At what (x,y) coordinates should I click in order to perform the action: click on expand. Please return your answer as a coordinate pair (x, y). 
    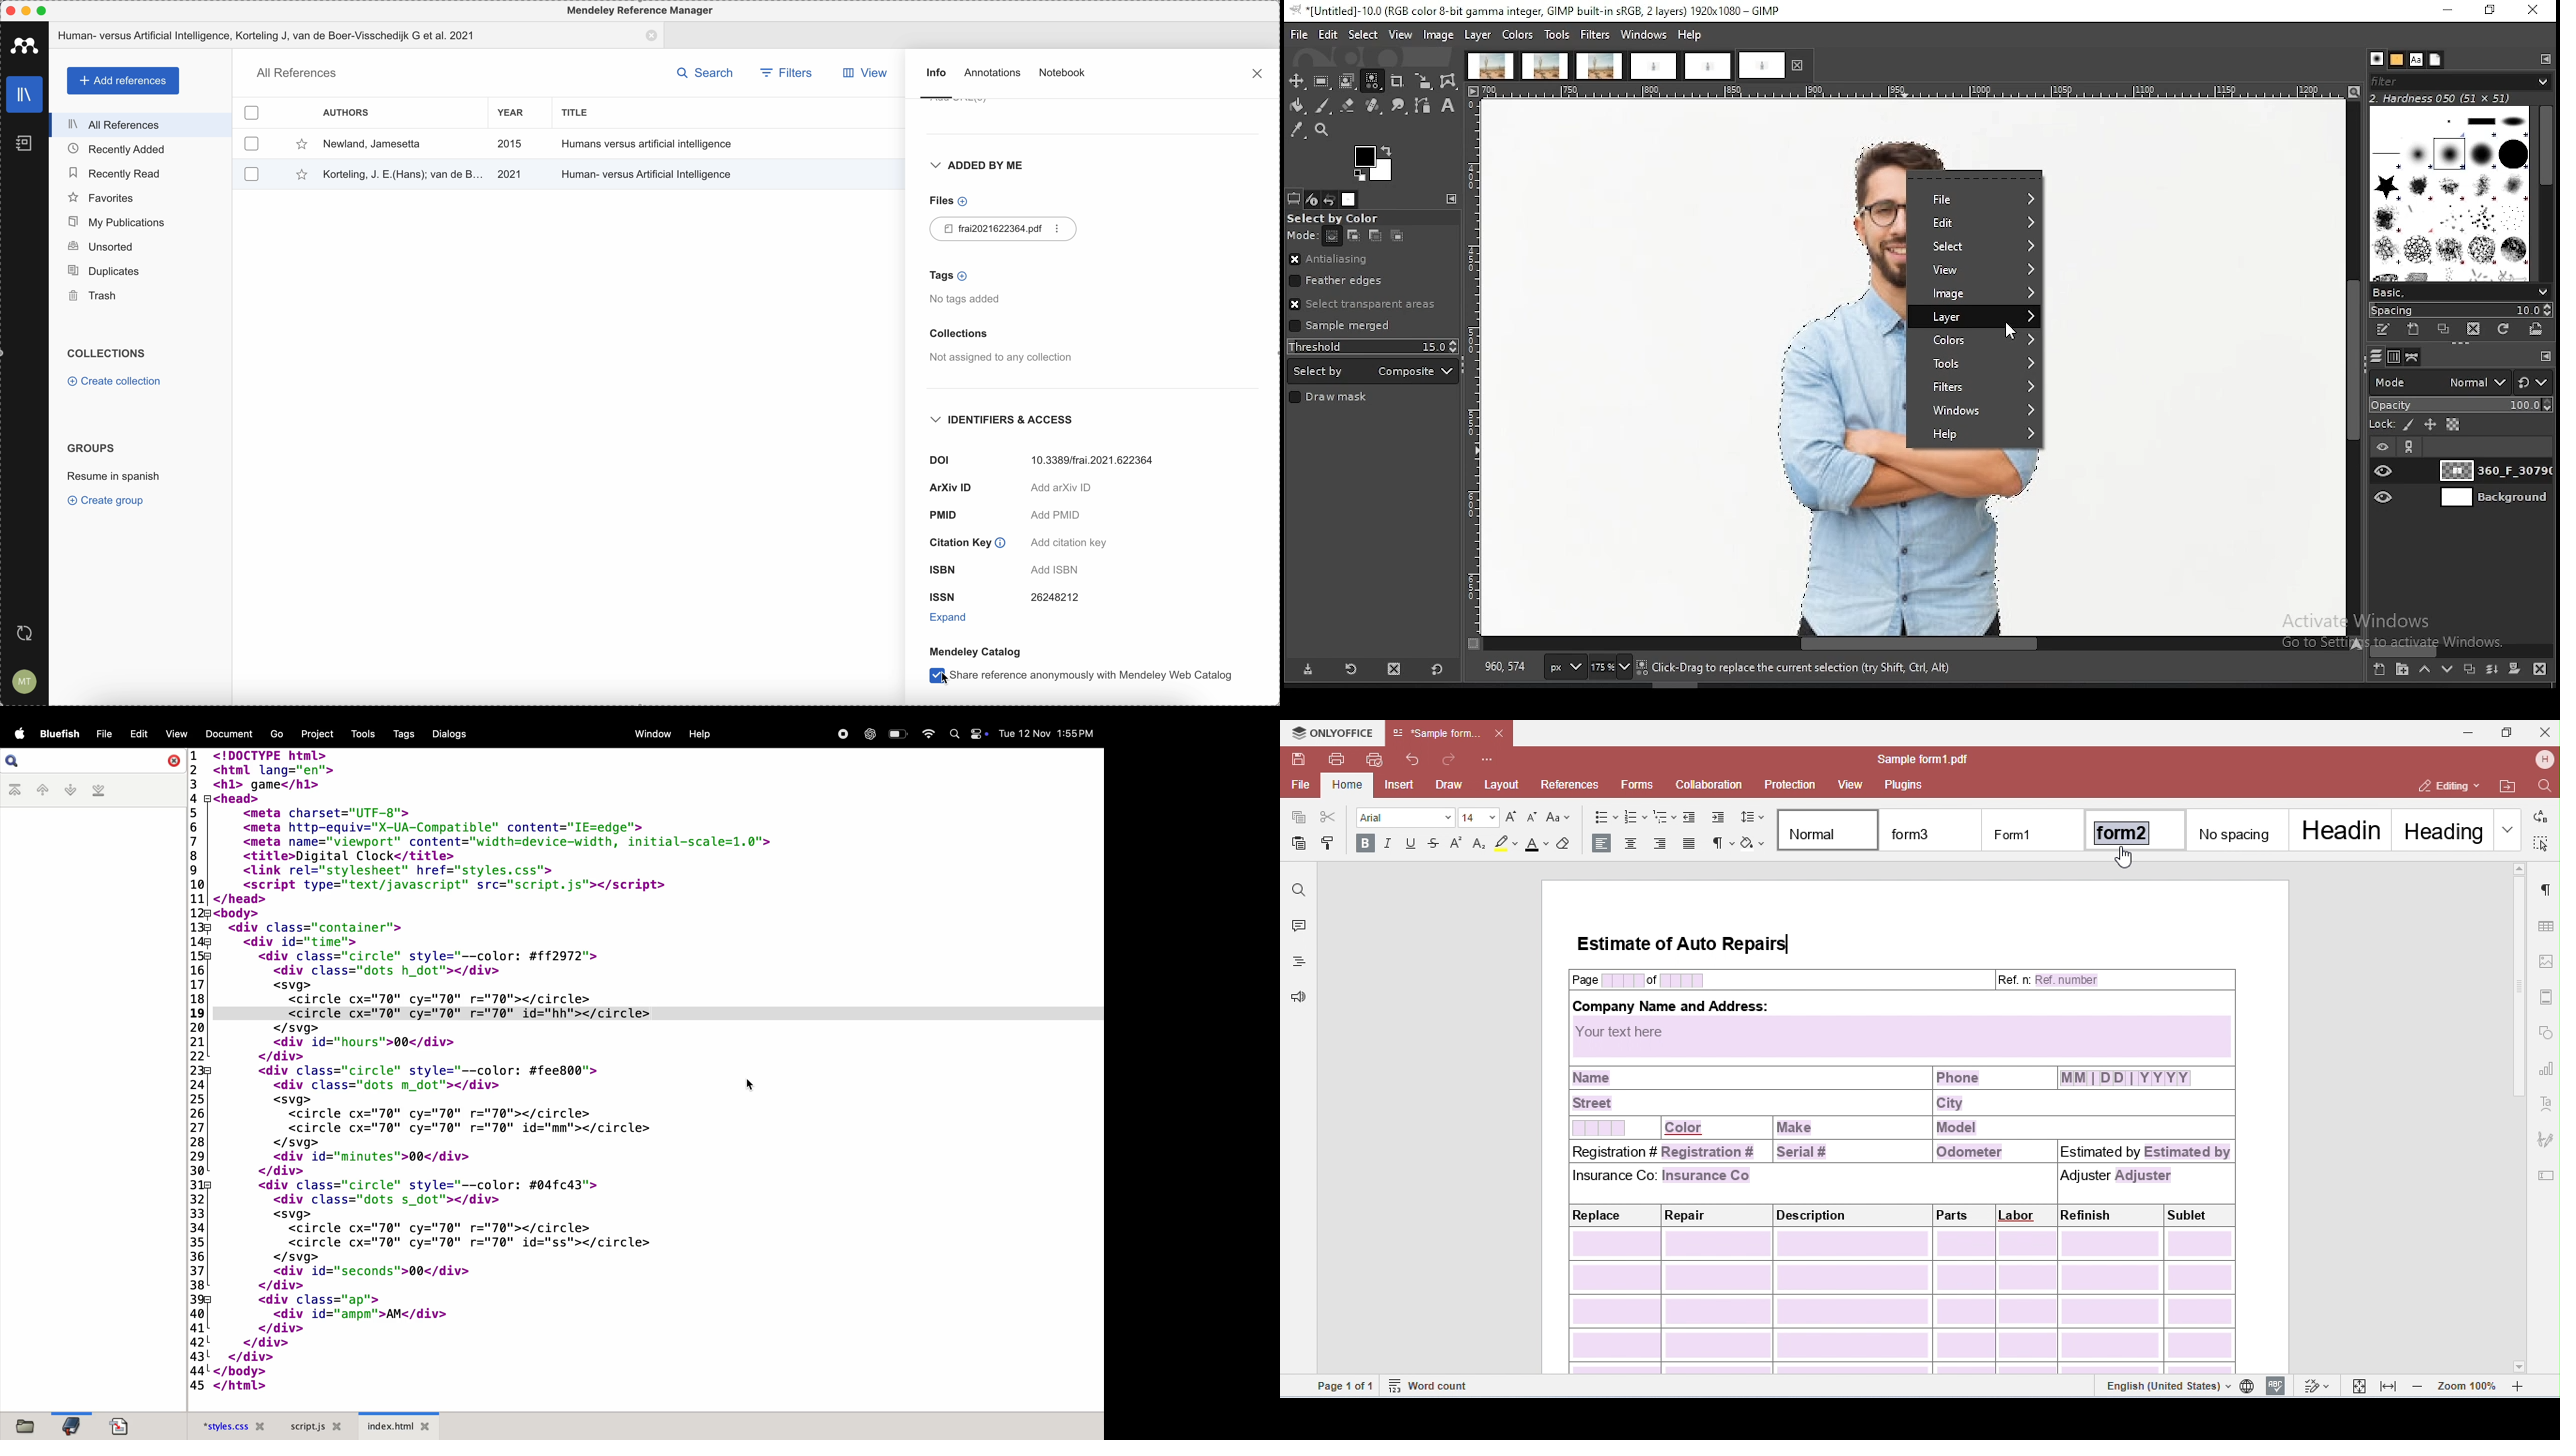
    Looking at the image, I should click on (951, 616).